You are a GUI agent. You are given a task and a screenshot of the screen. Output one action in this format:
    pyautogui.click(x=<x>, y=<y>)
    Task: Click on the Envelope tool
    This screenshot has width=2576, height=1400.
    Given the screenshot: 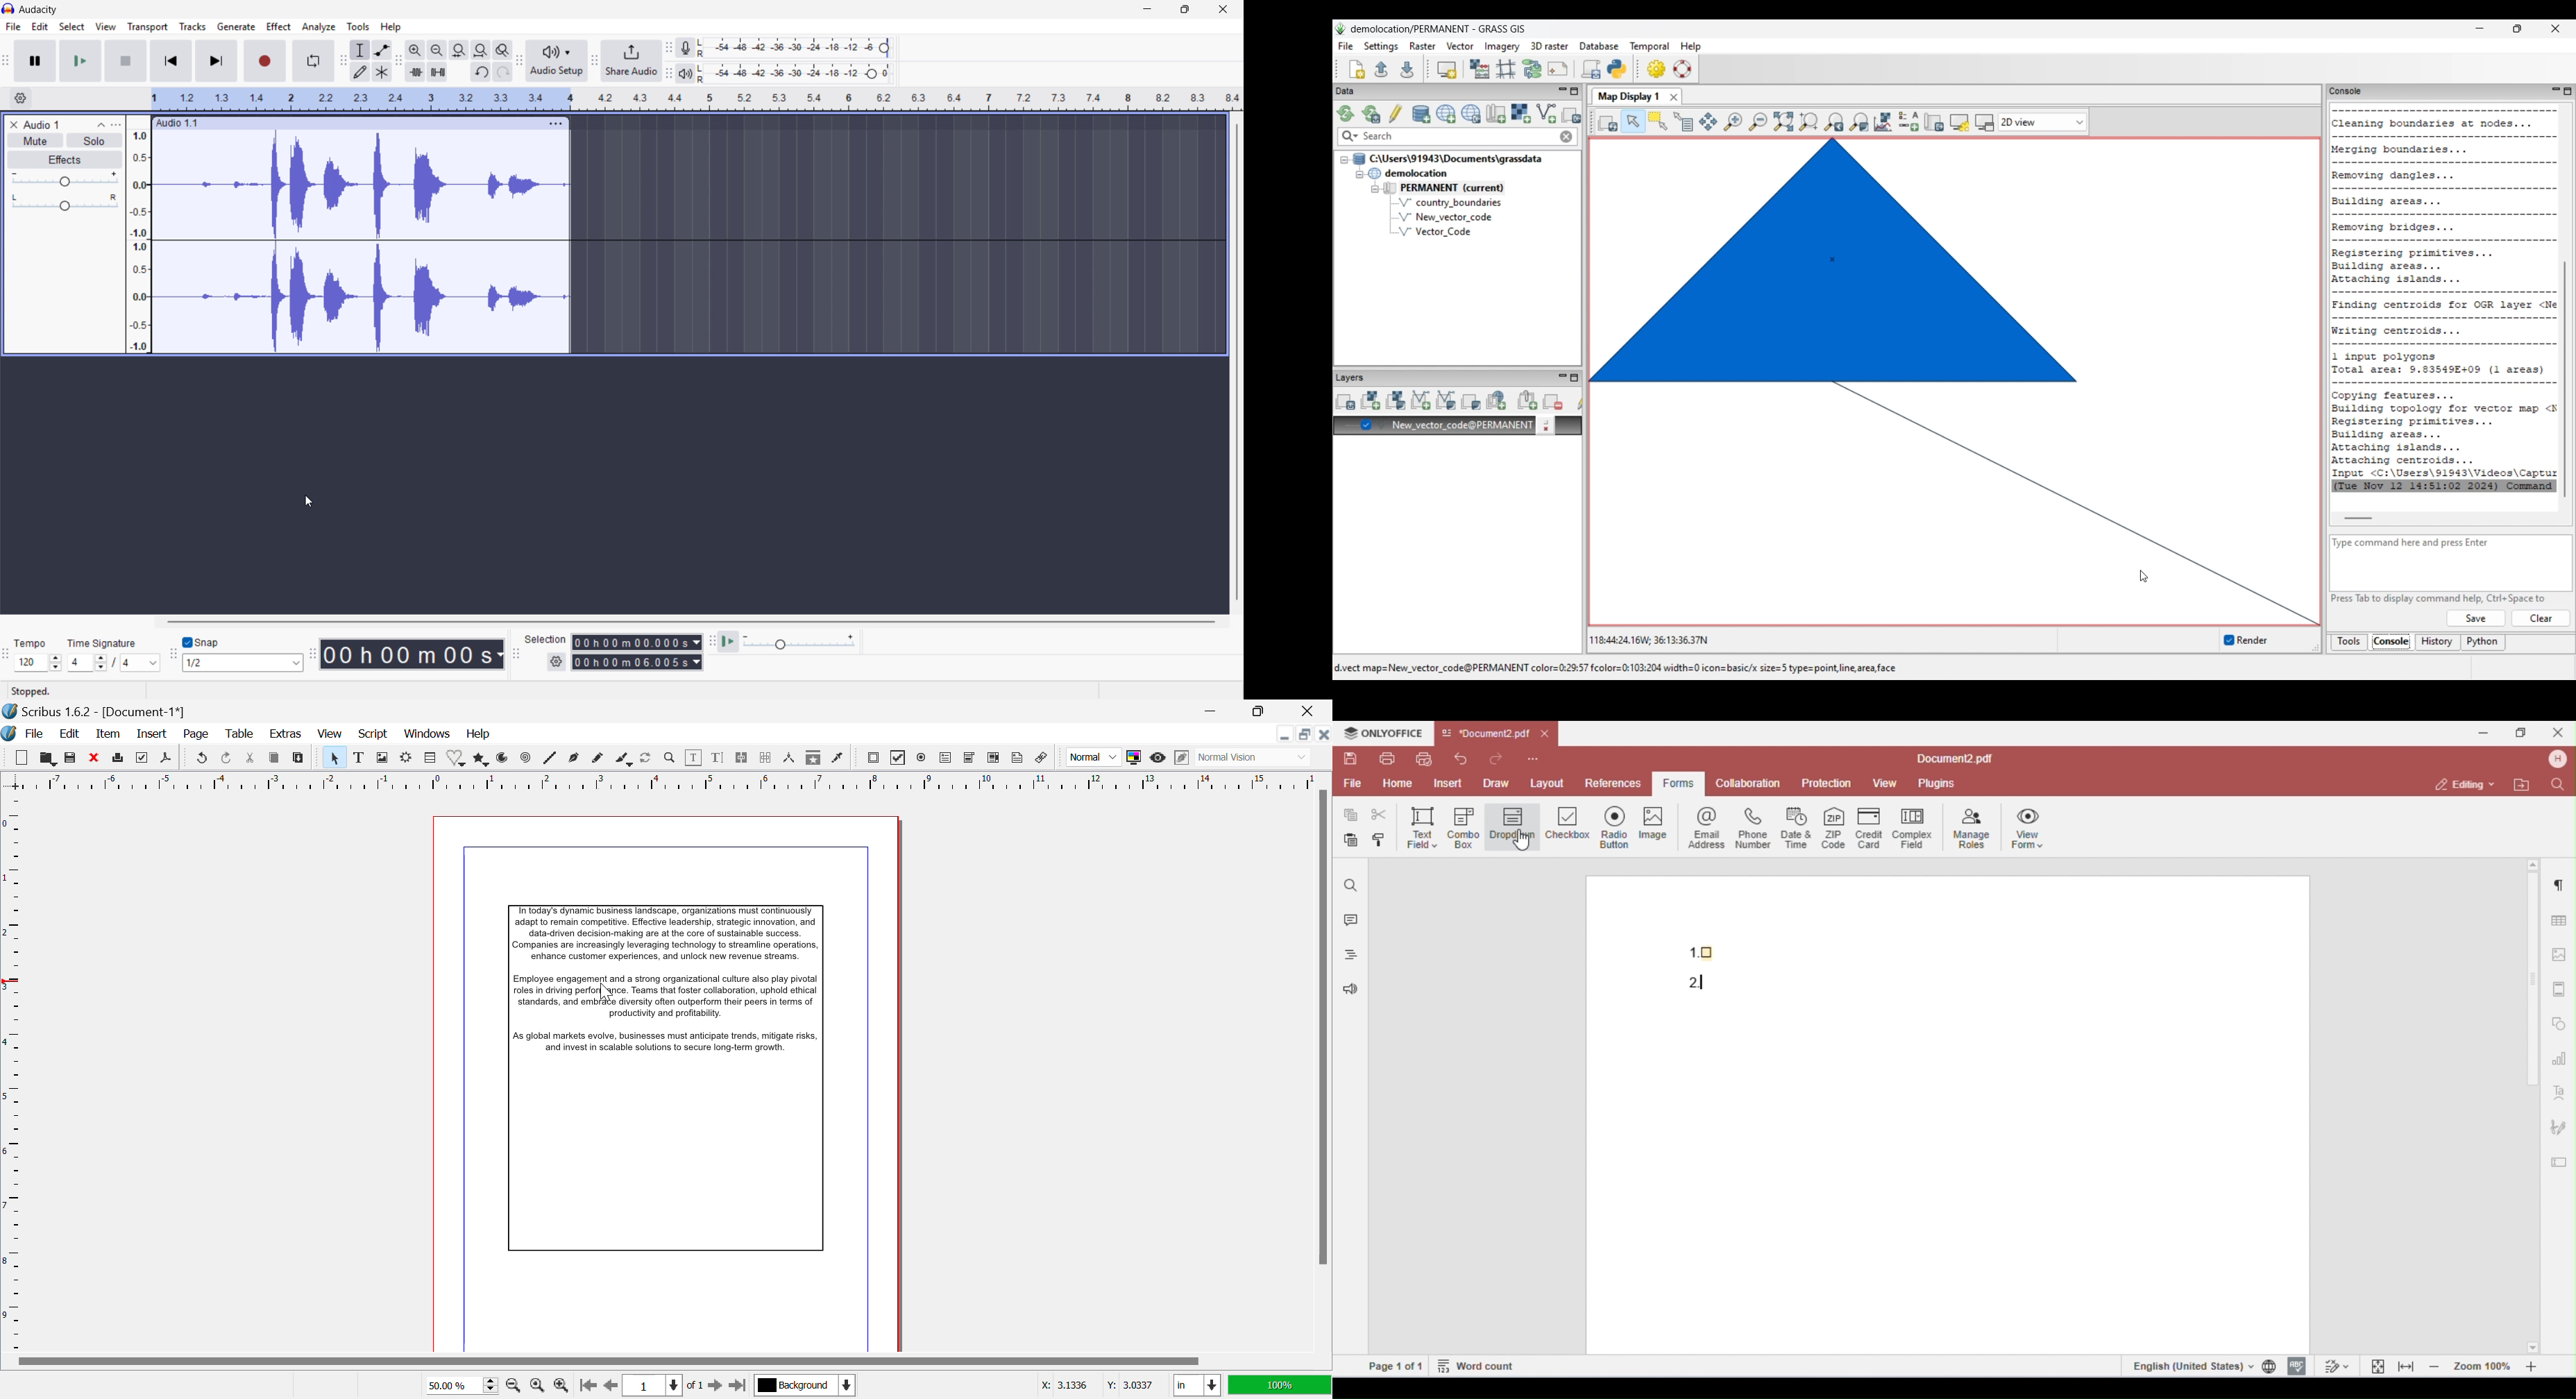 What is the action you would take?
    pyautogui.click(x=382, y=50)
    